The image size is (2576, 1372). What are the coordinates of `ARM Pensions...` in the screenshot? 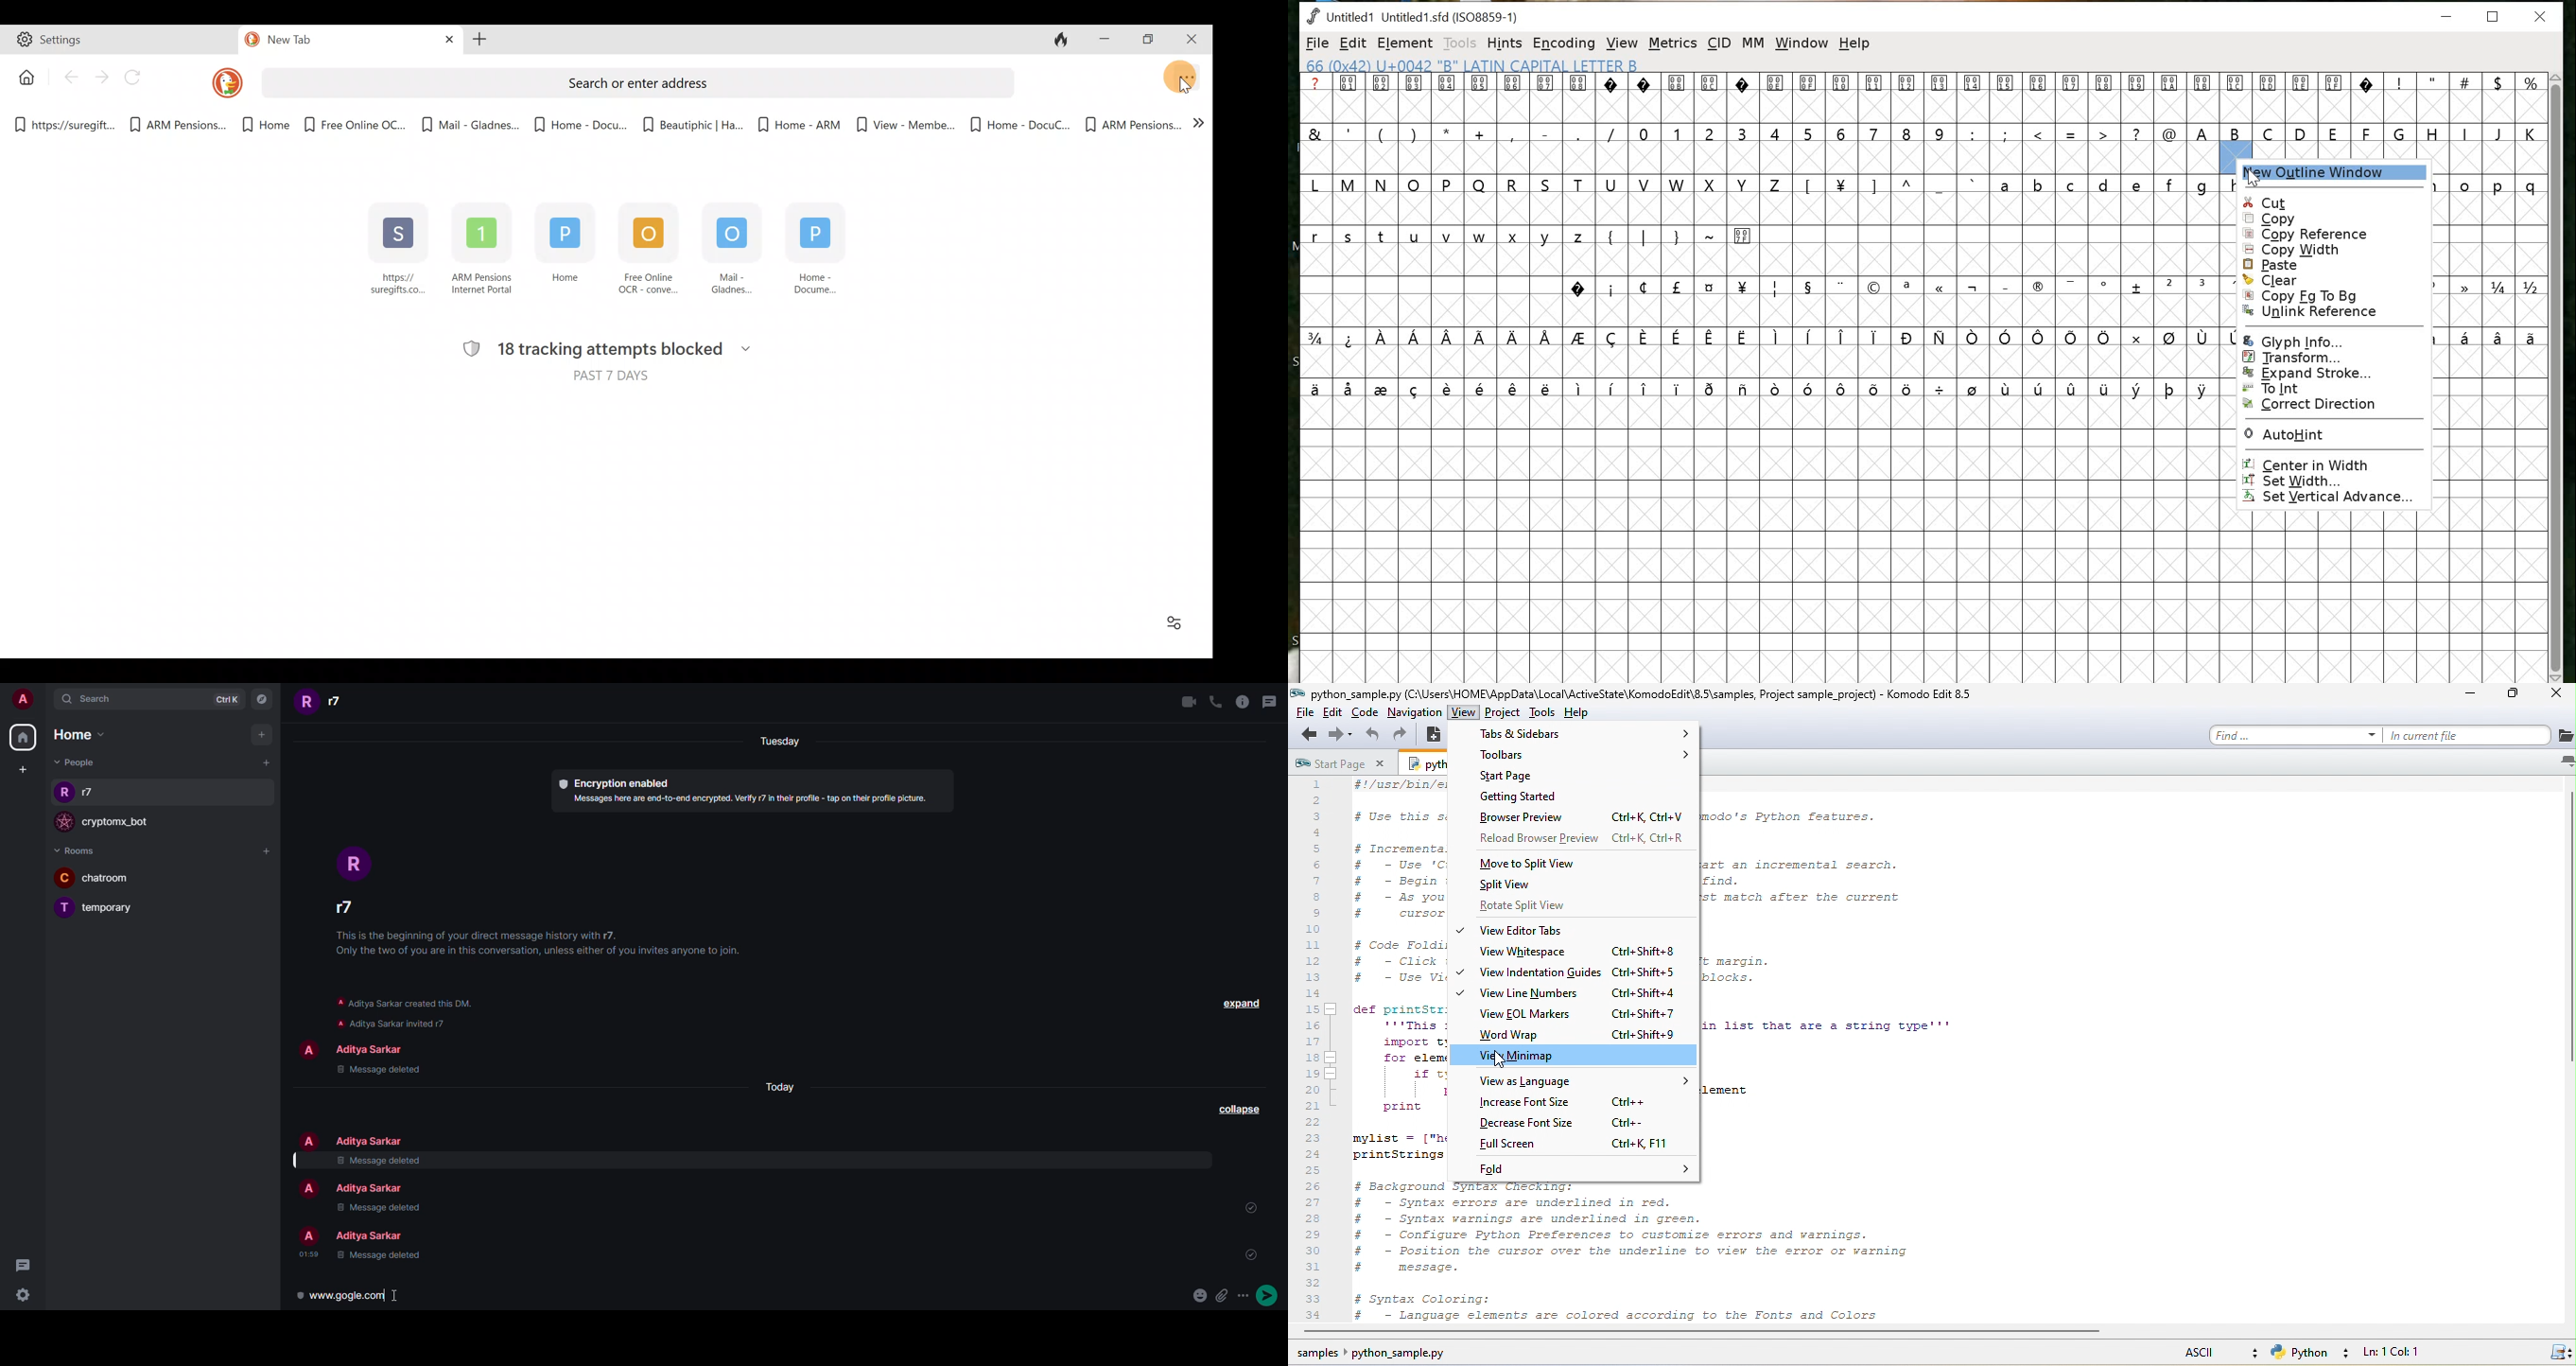 It's located at (1133, 123).